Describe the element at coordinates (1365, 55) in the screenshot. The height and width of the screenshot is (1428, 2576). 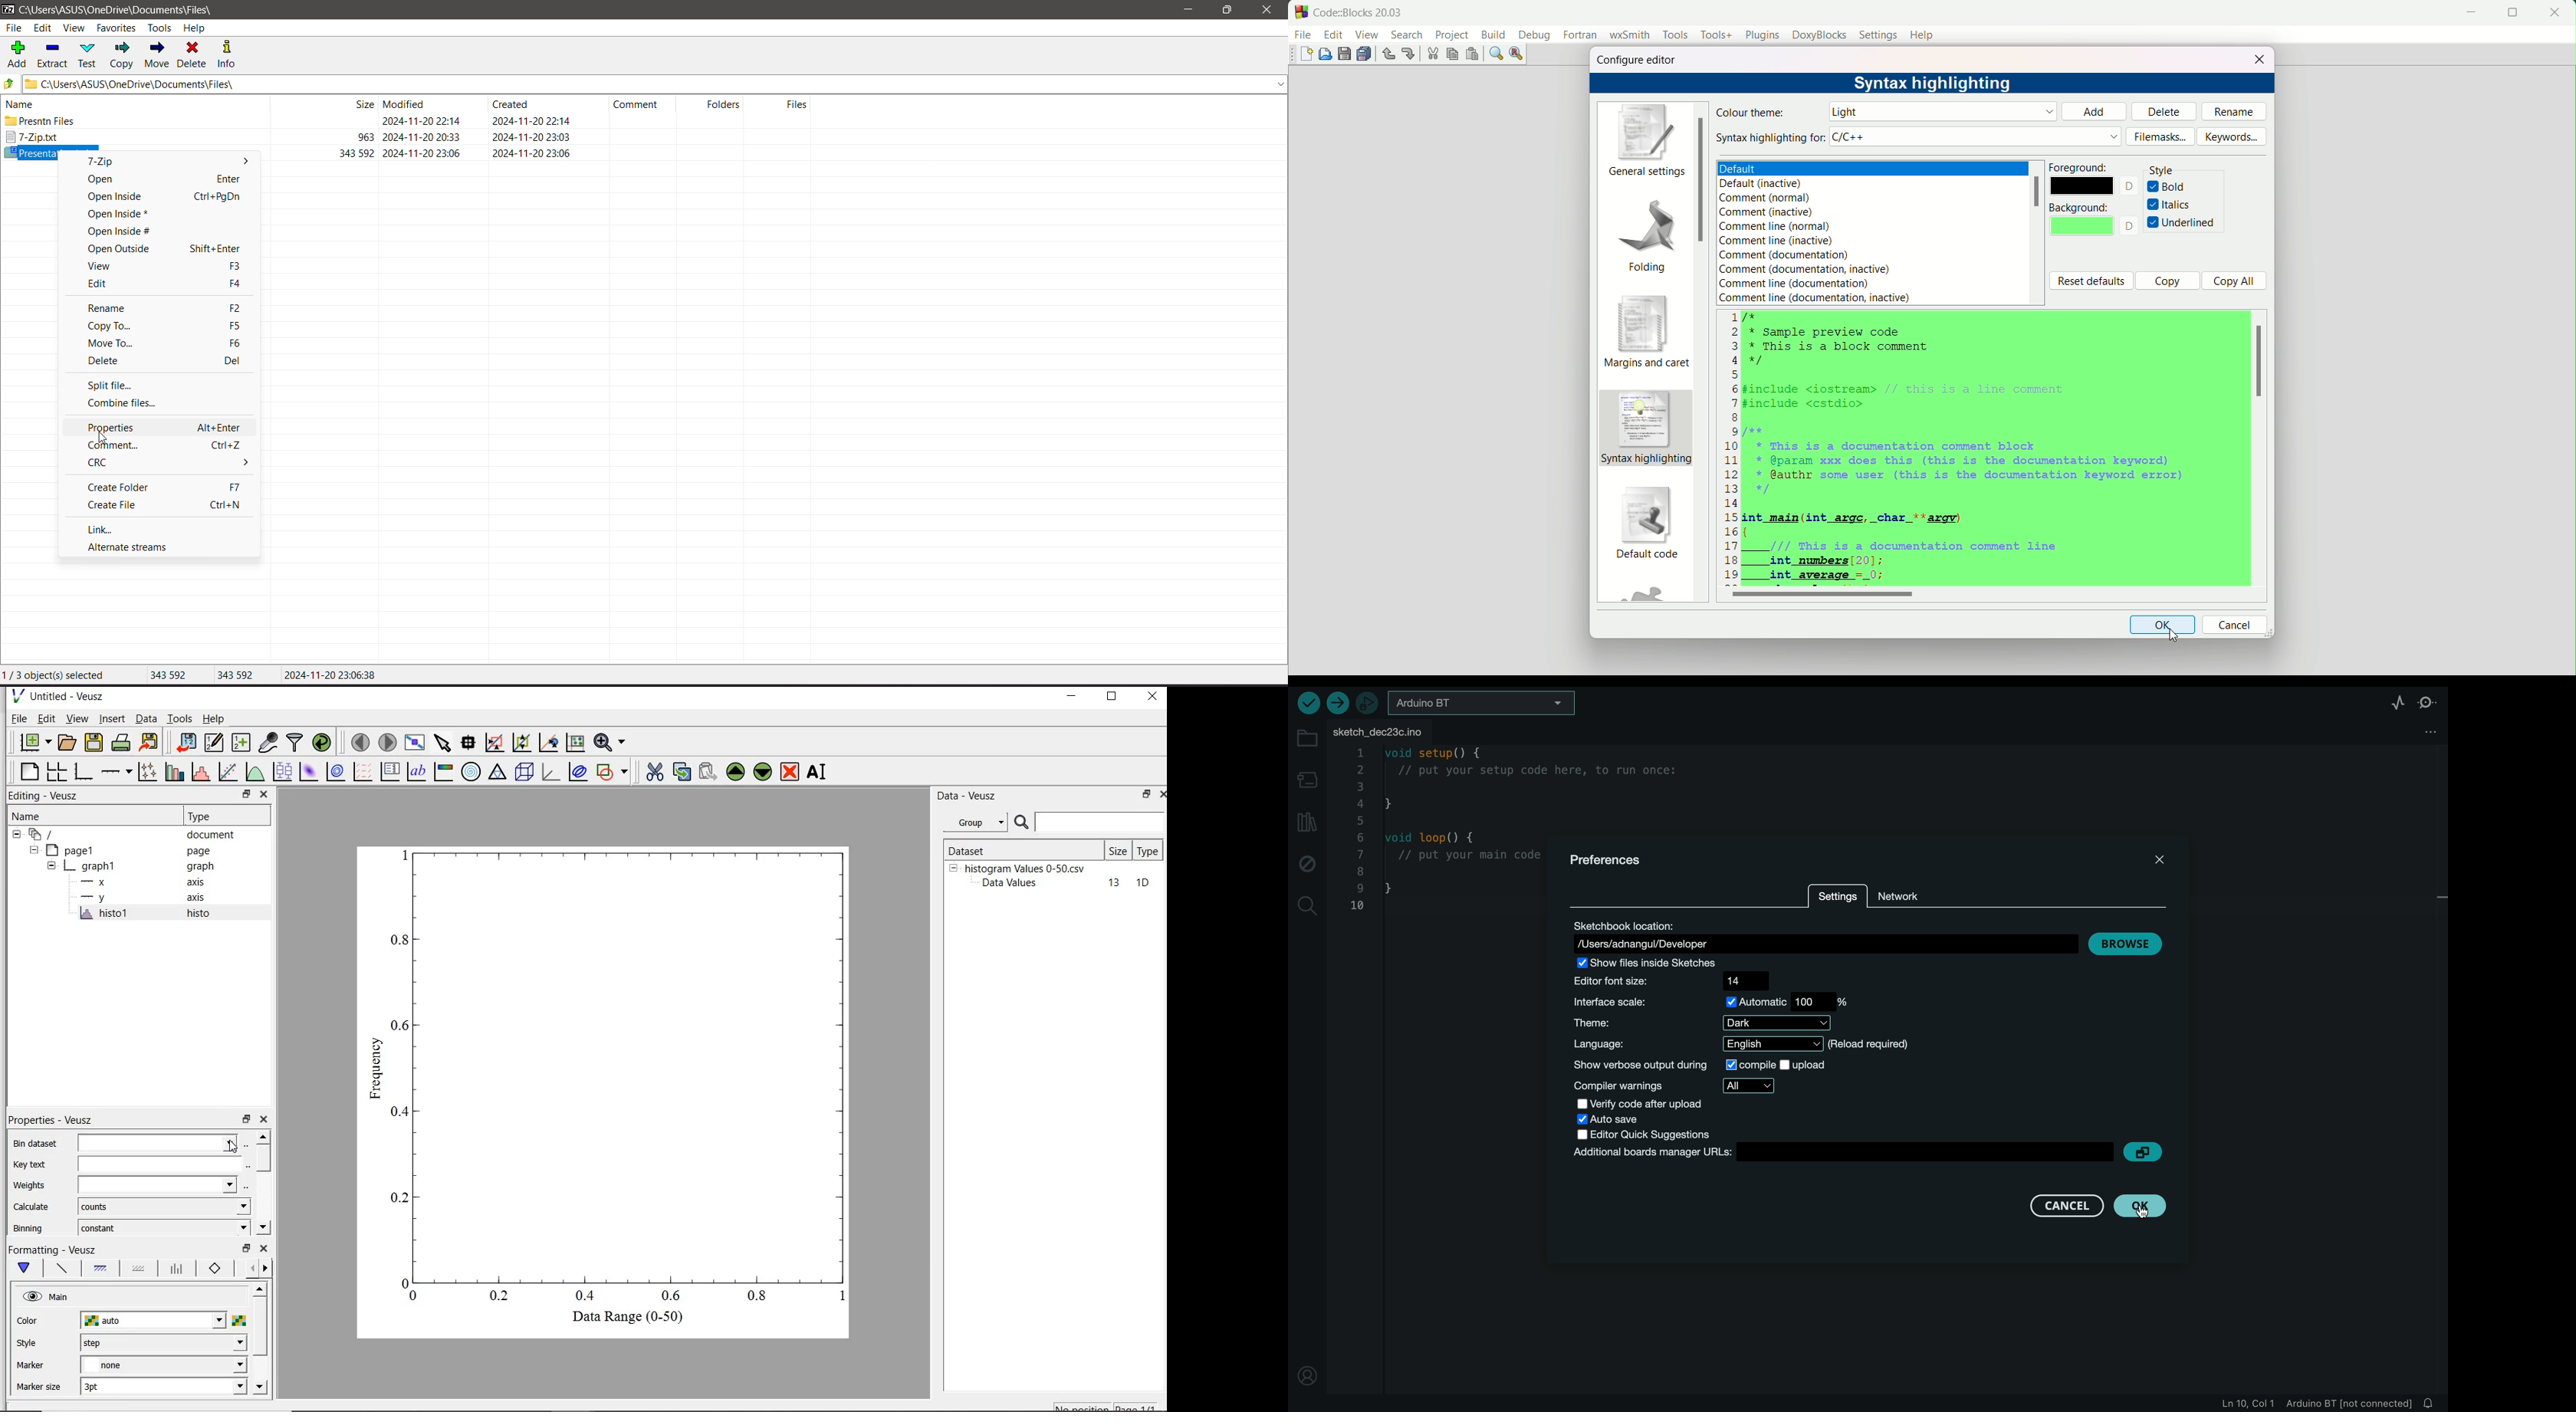
I see `save all` at that location.